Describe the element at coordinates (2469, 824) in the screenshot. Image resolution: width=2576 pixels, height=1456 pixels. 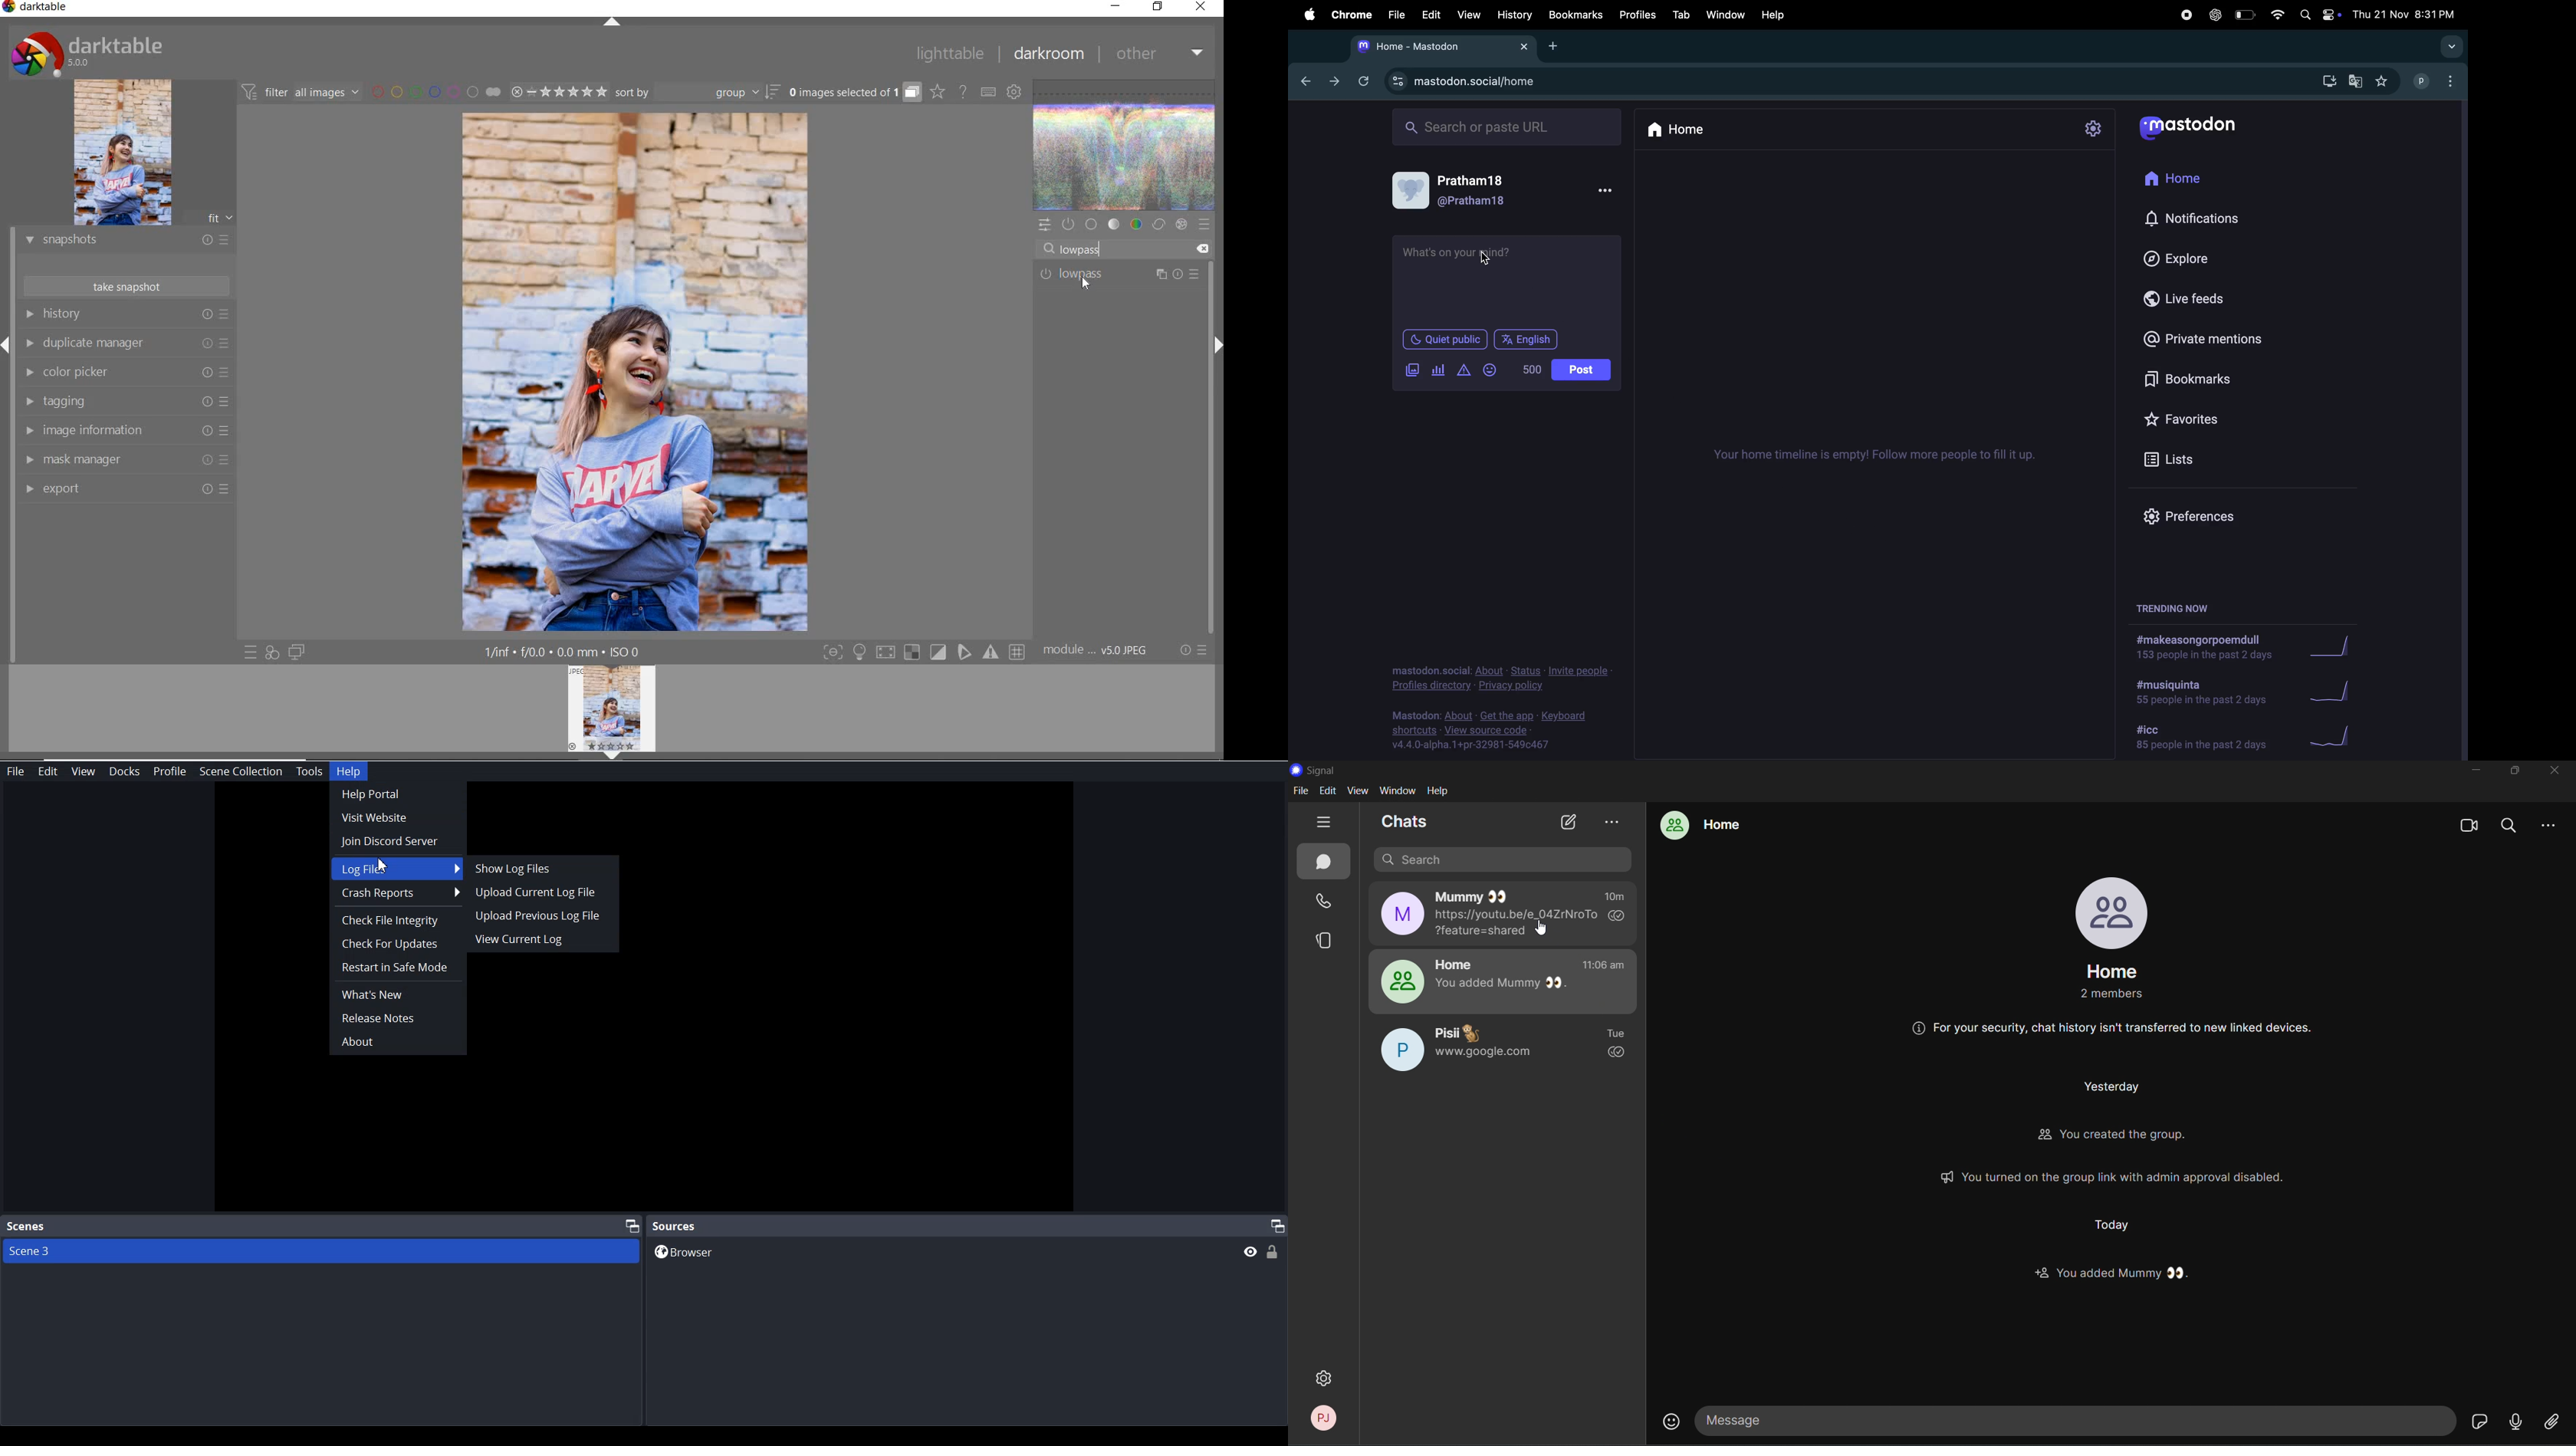
I see `video call` at that location.